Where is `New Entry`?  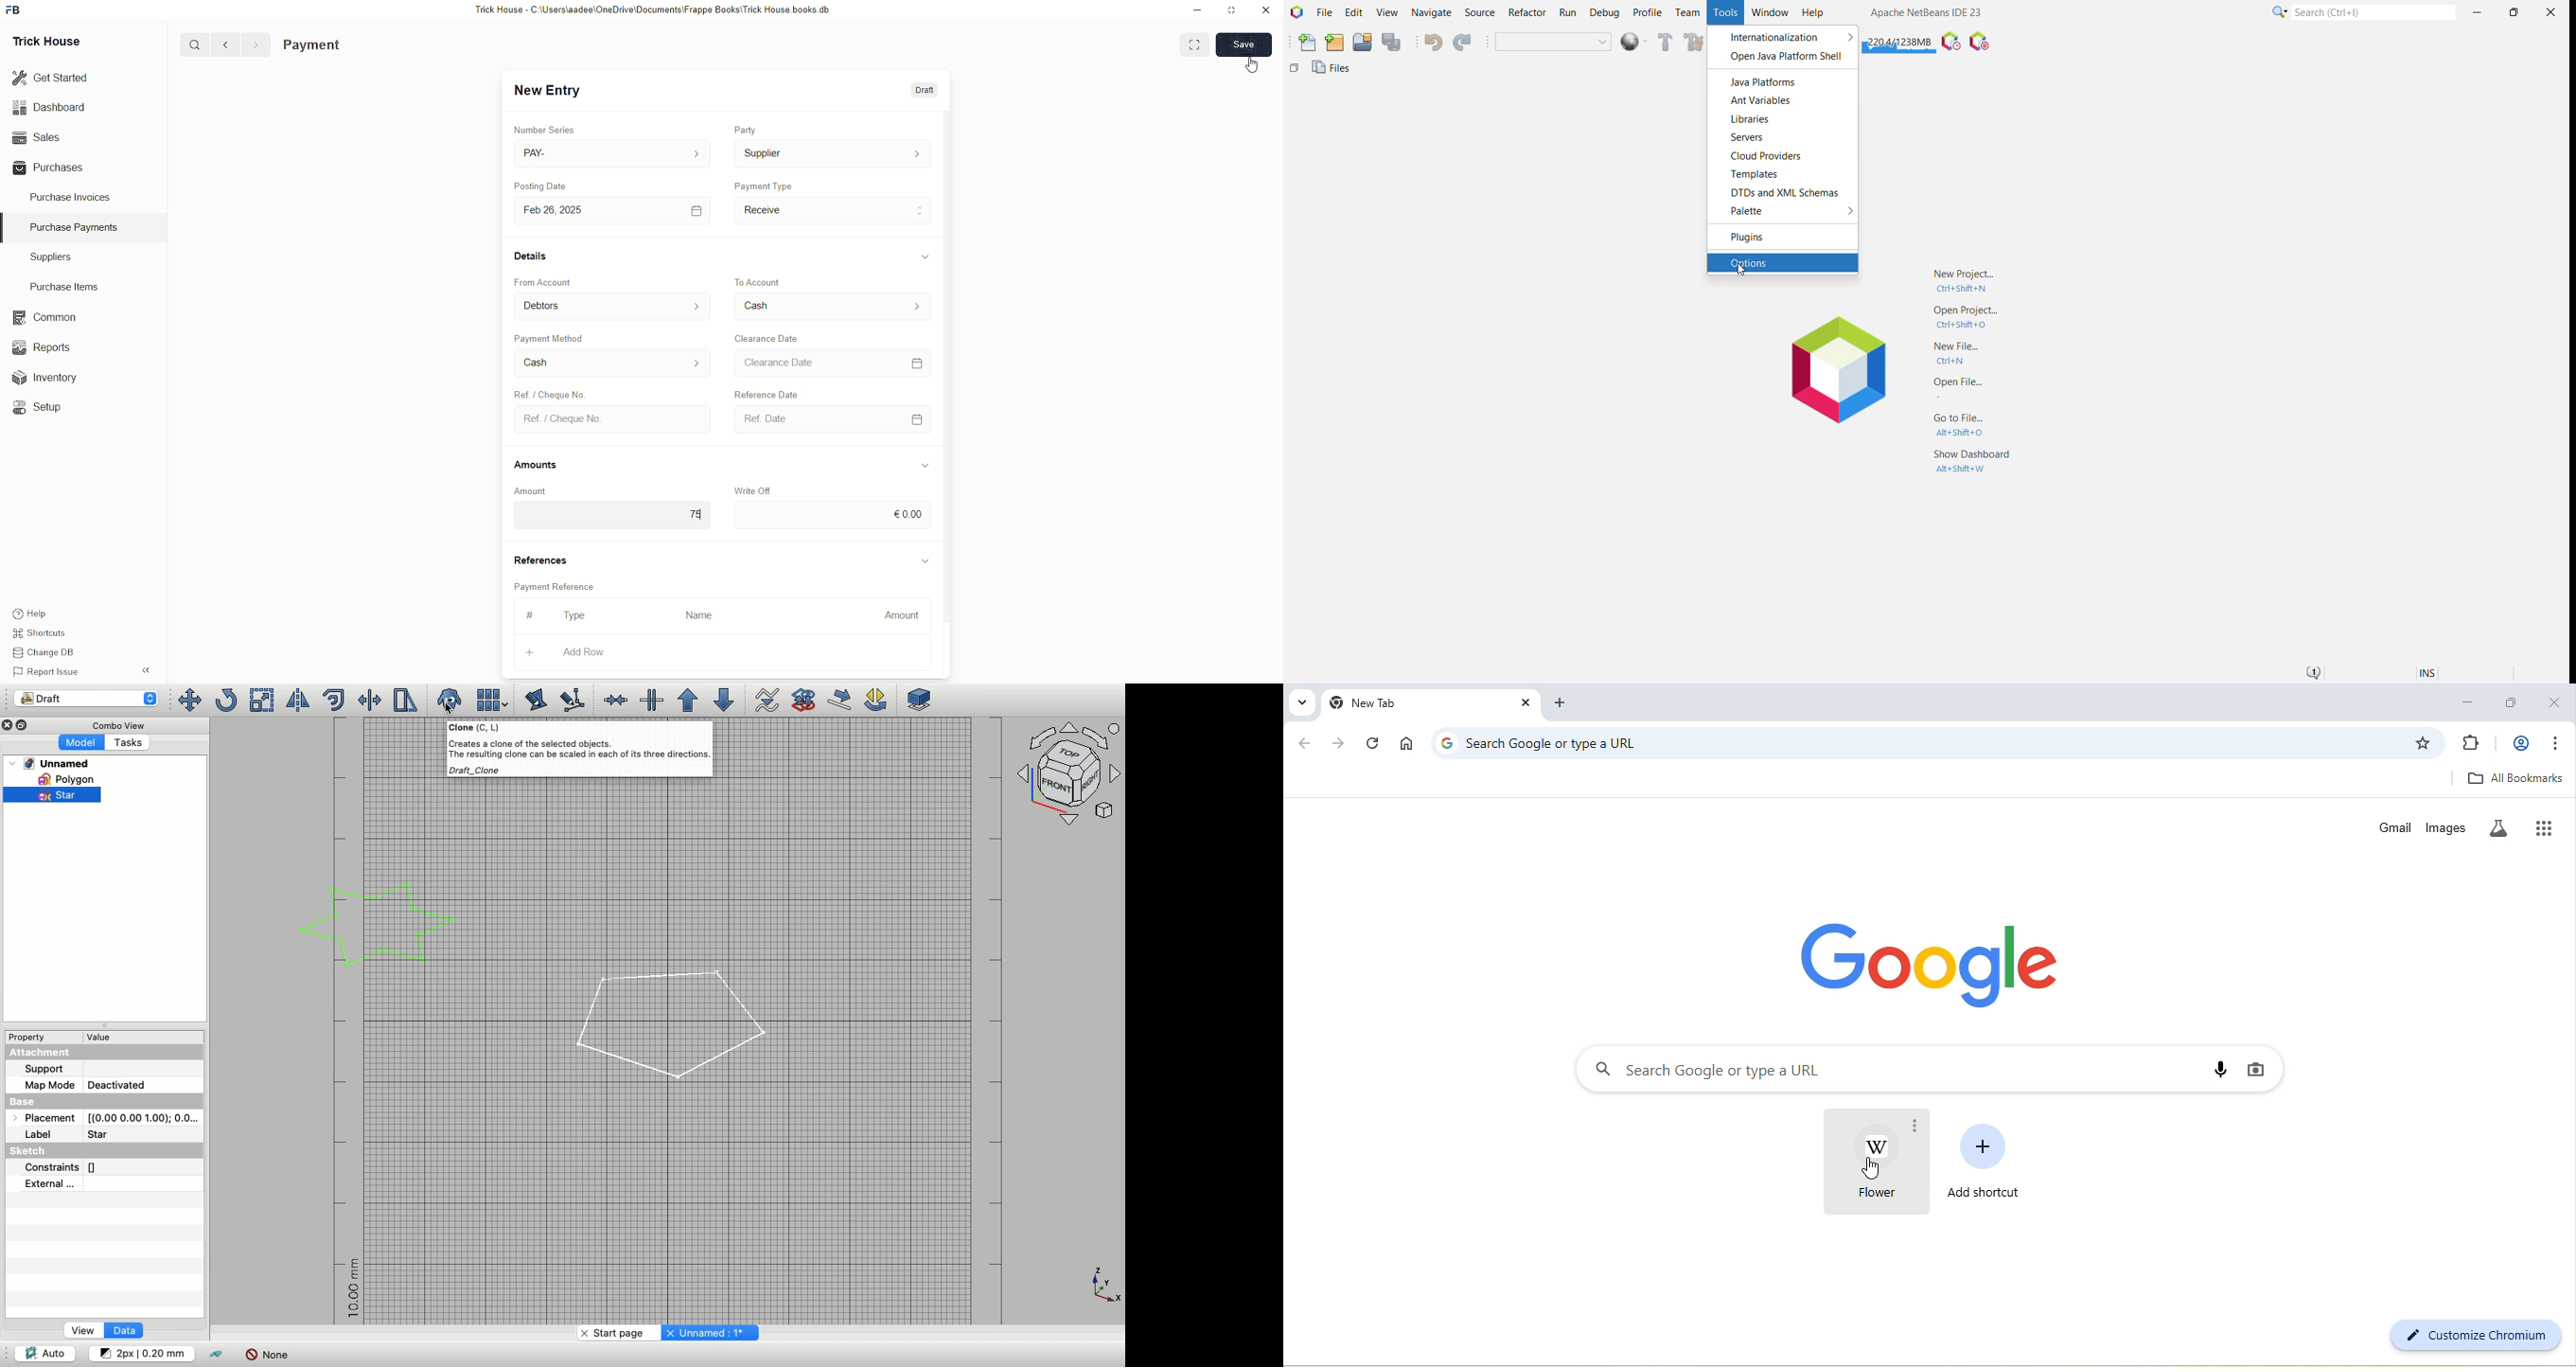 New Entry is located at coordinates (548, 92).